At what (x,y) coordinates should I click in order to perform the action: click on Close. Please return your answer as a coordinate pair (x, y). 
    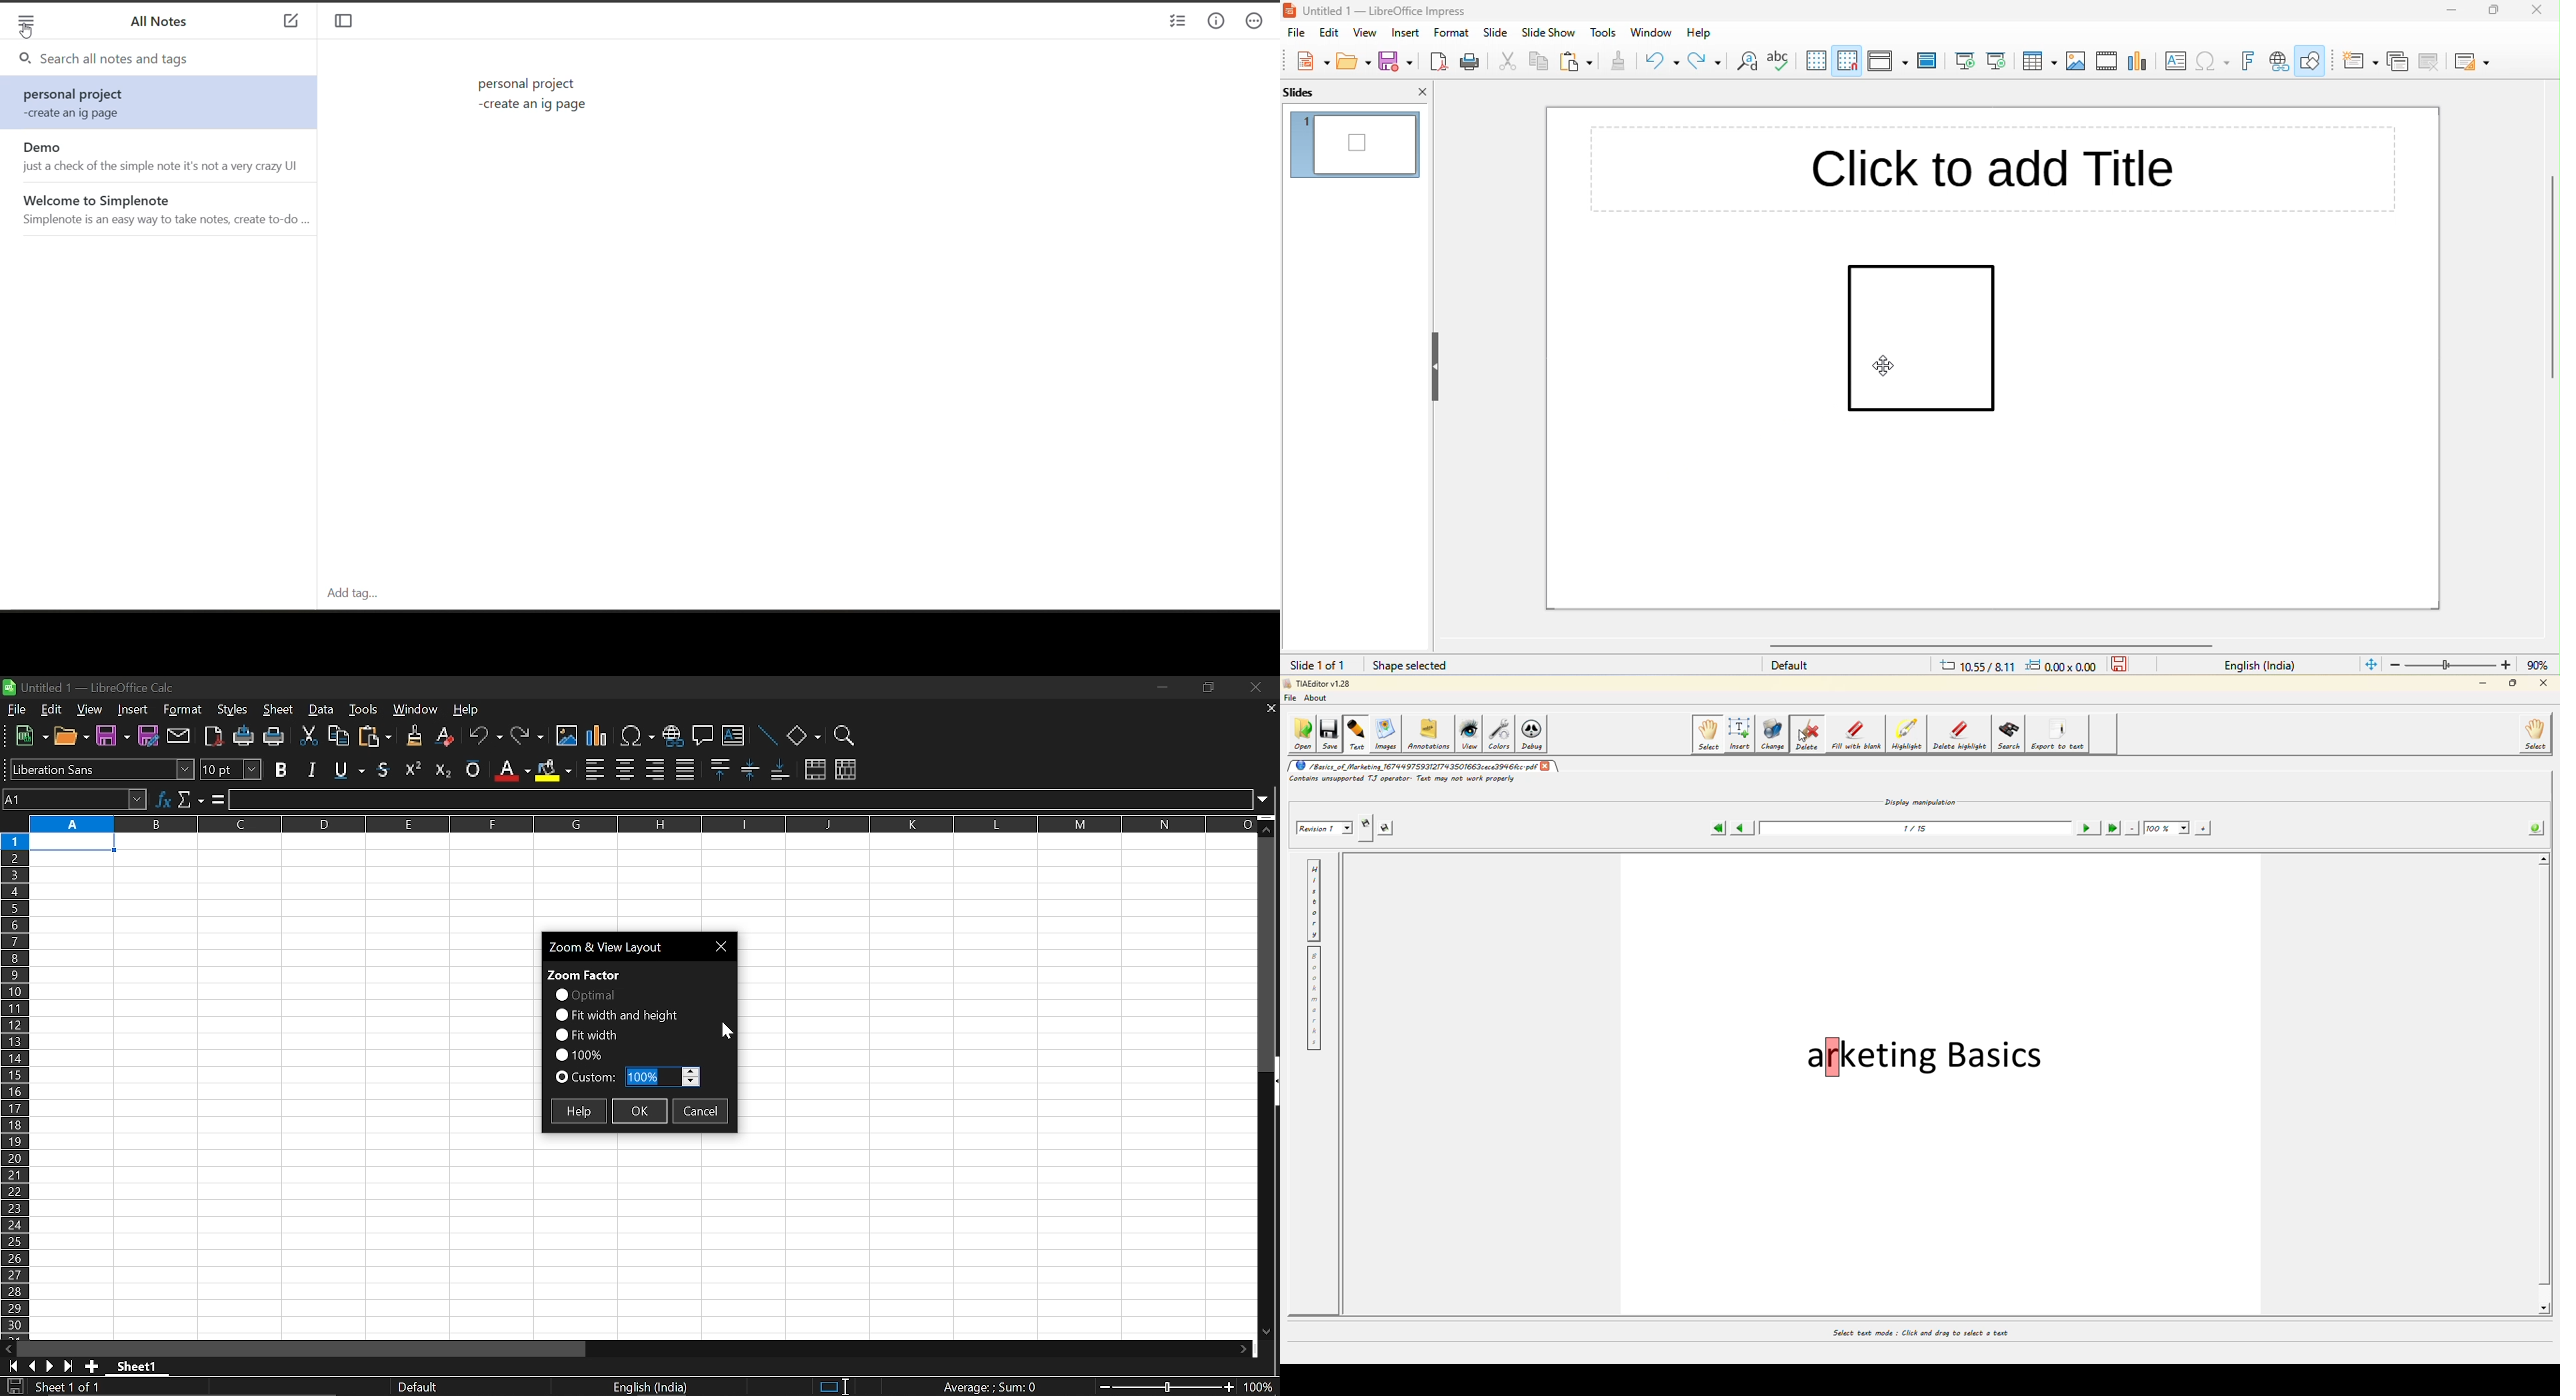
    Looking at the image, I should click on (724, 946).